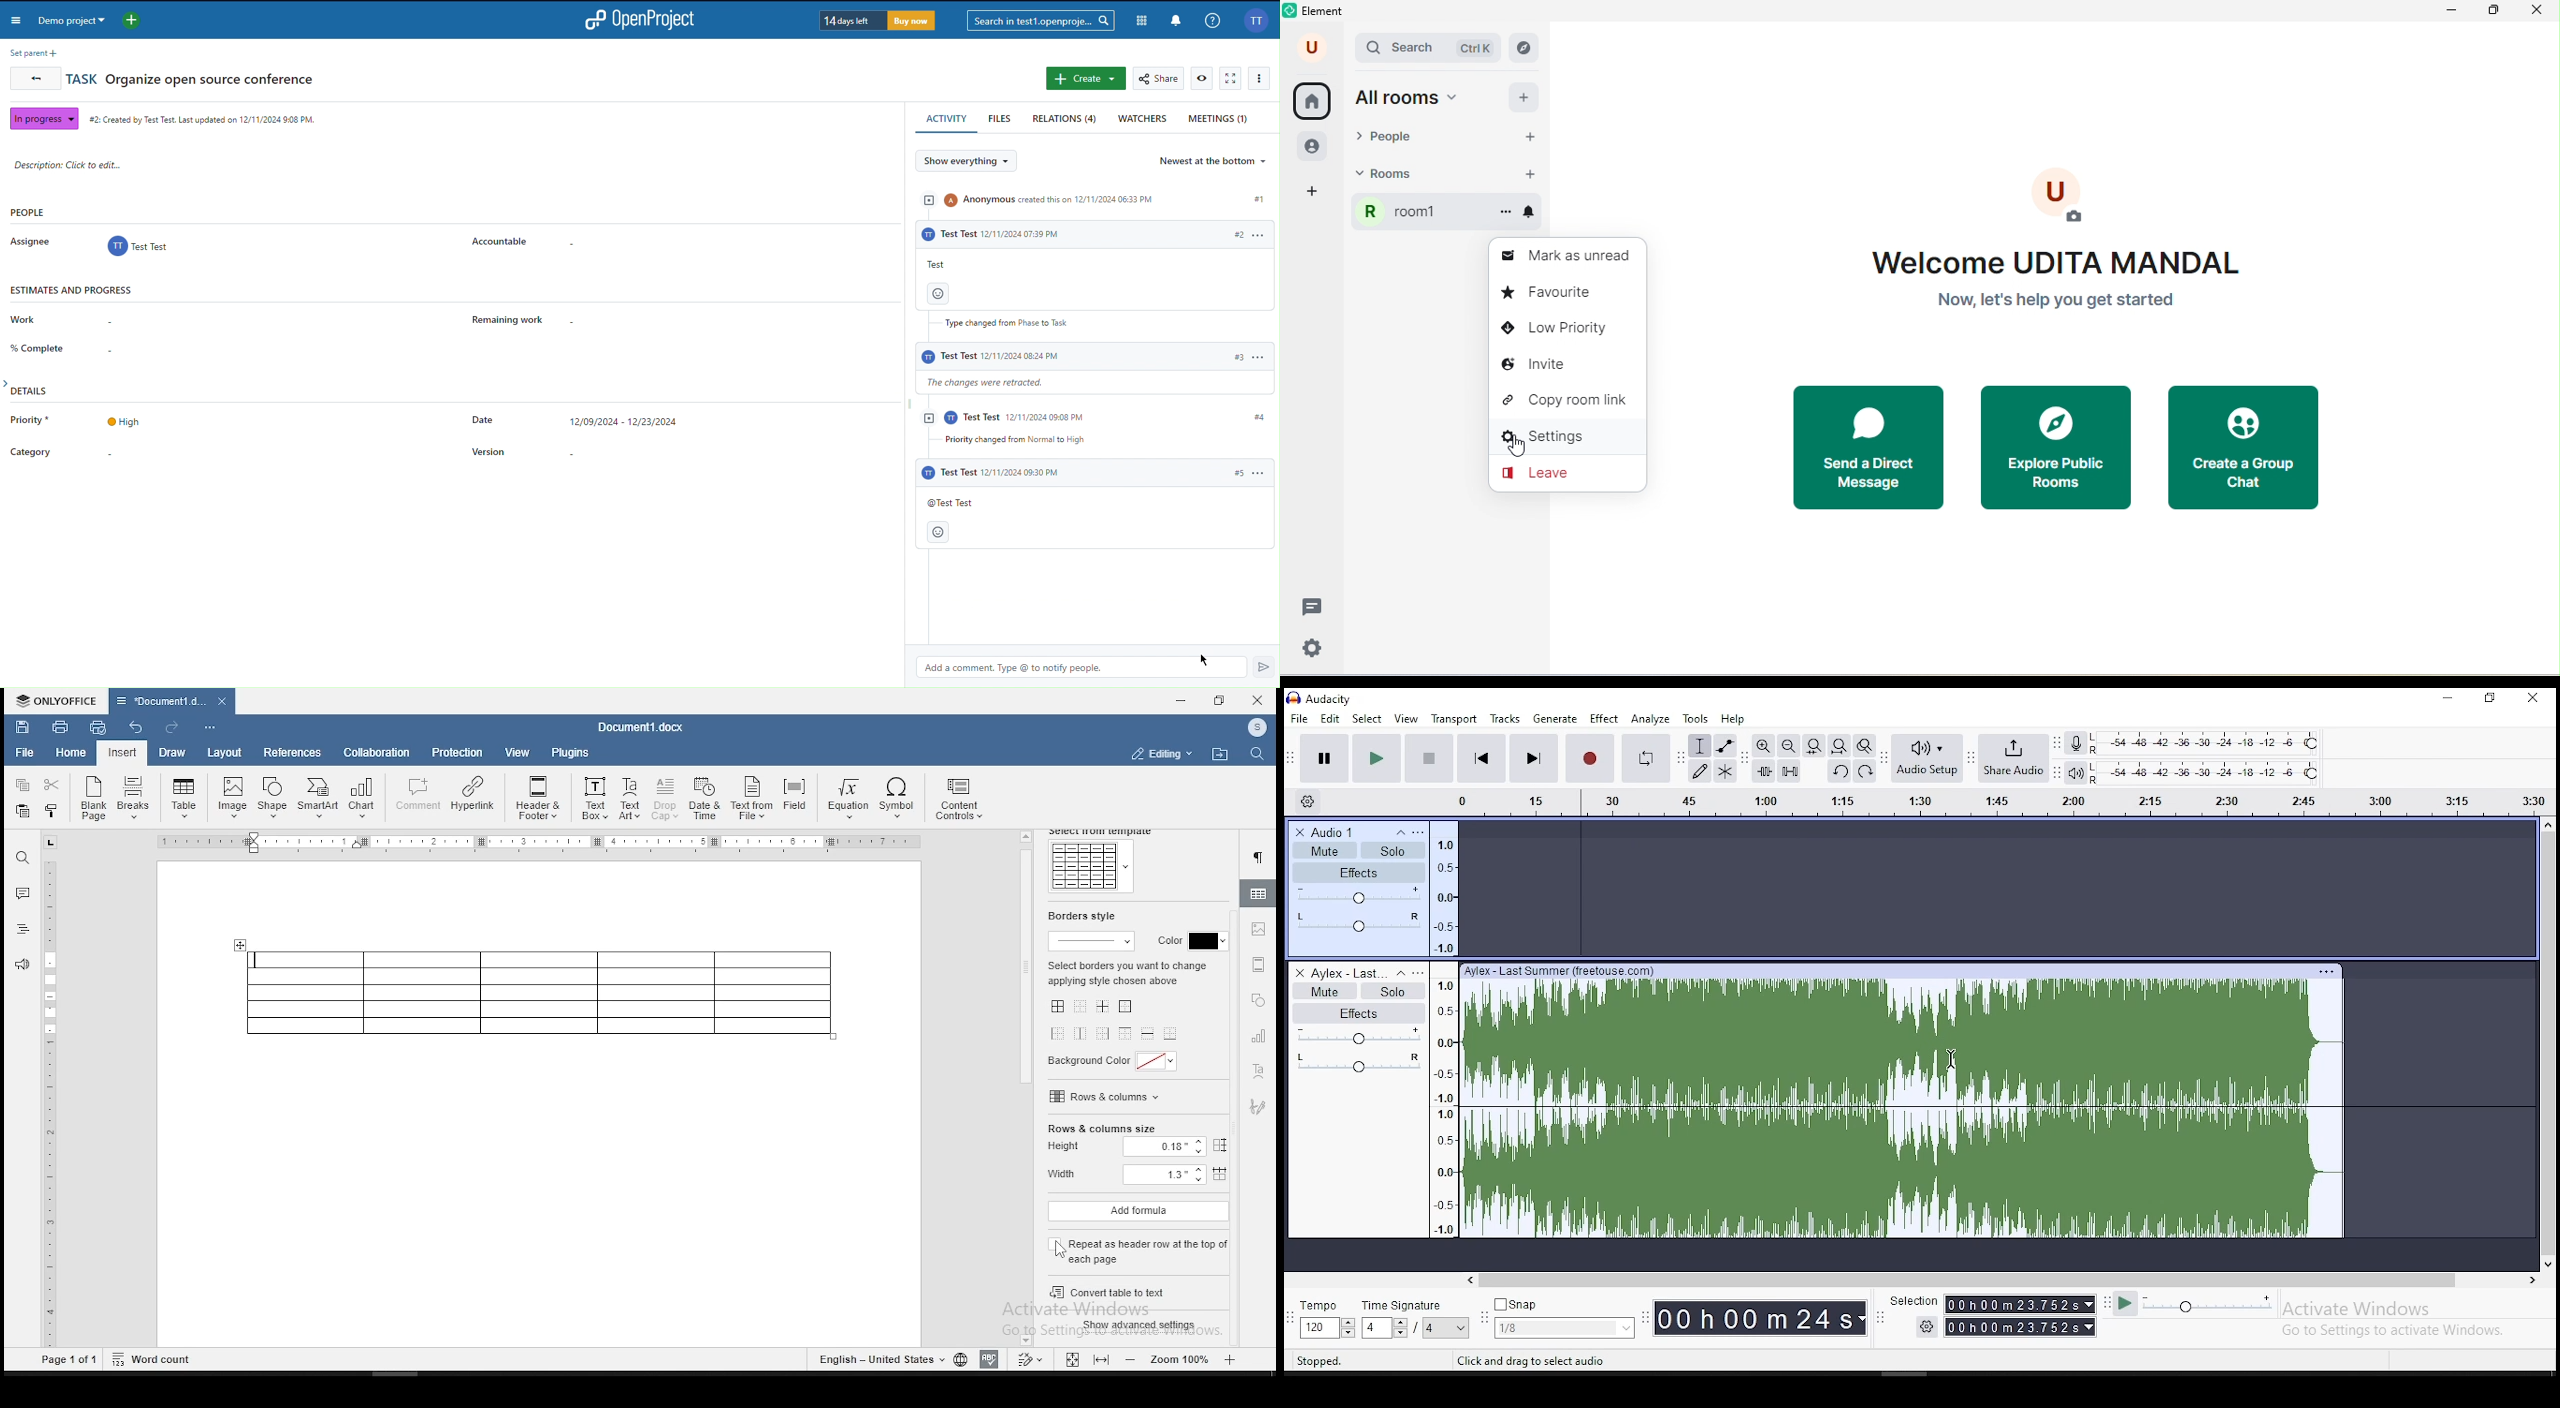  What do you see at coordinates (1312, 101) in the screenshot?
I see `home` at bounding box center [1312, 101].